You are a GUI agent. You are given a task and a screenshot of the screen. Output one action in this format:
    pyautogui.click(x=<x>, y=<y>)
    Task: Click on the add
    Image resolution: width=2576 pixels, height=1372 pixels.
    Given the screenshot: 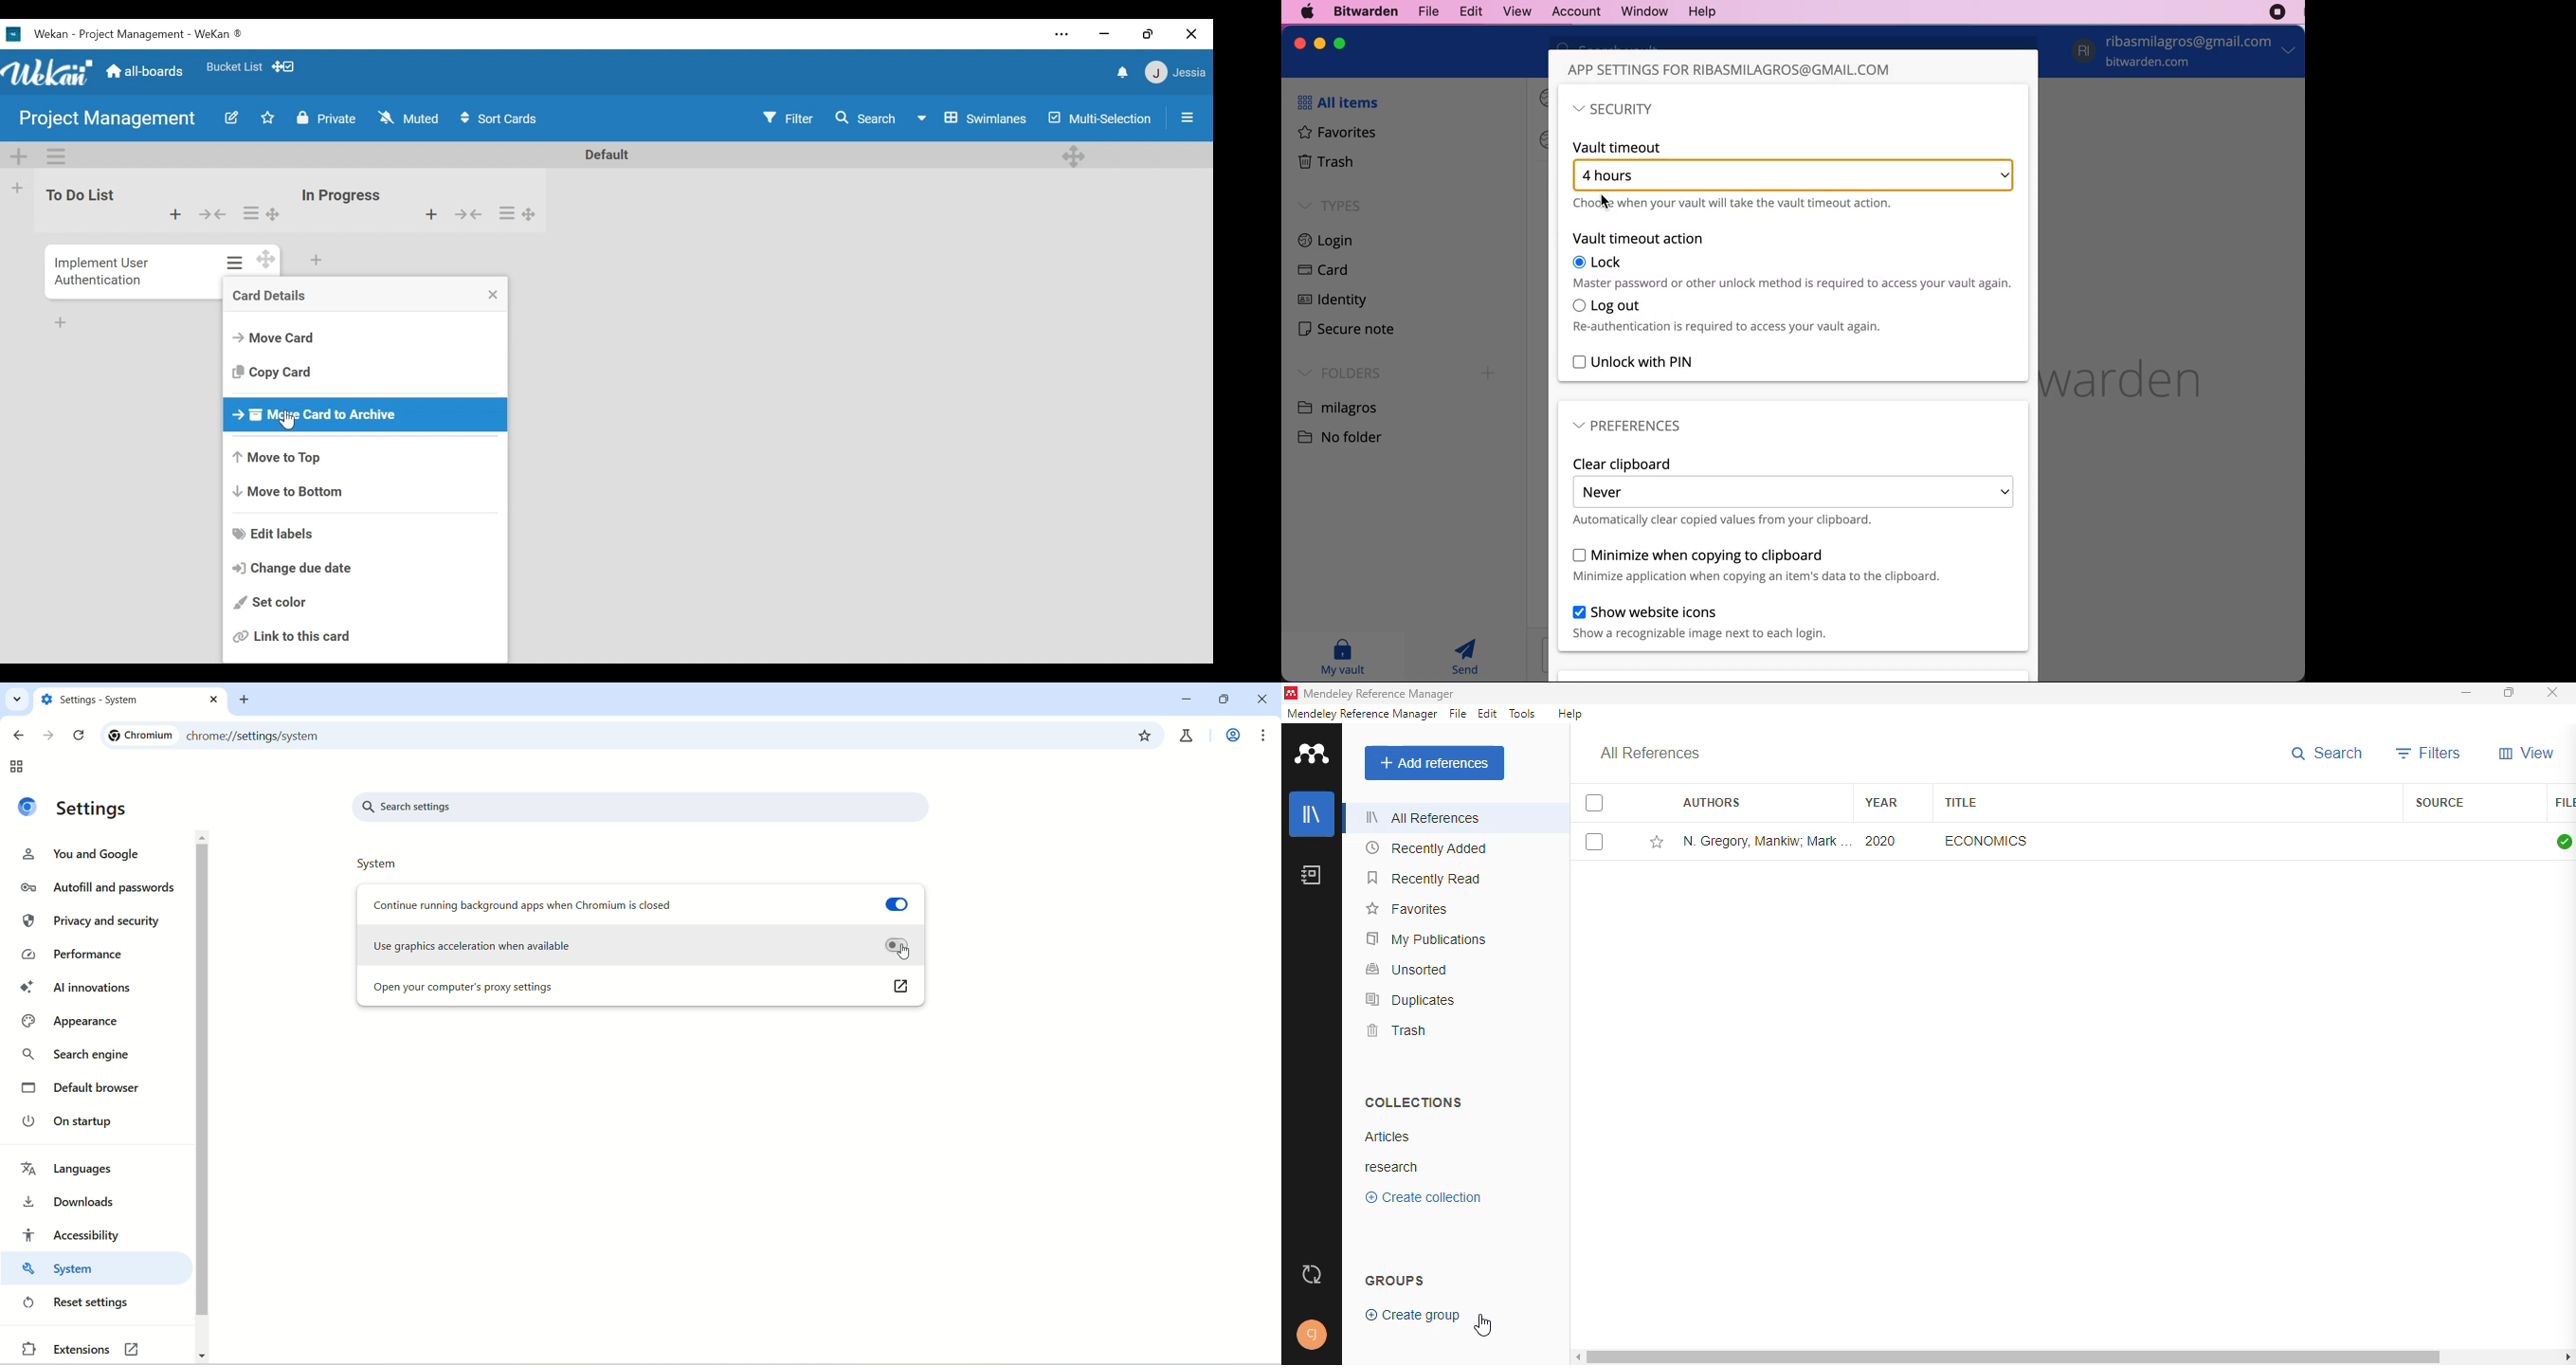 What is the action you would take?
    pyautogui.click(x=174, y=216)
    